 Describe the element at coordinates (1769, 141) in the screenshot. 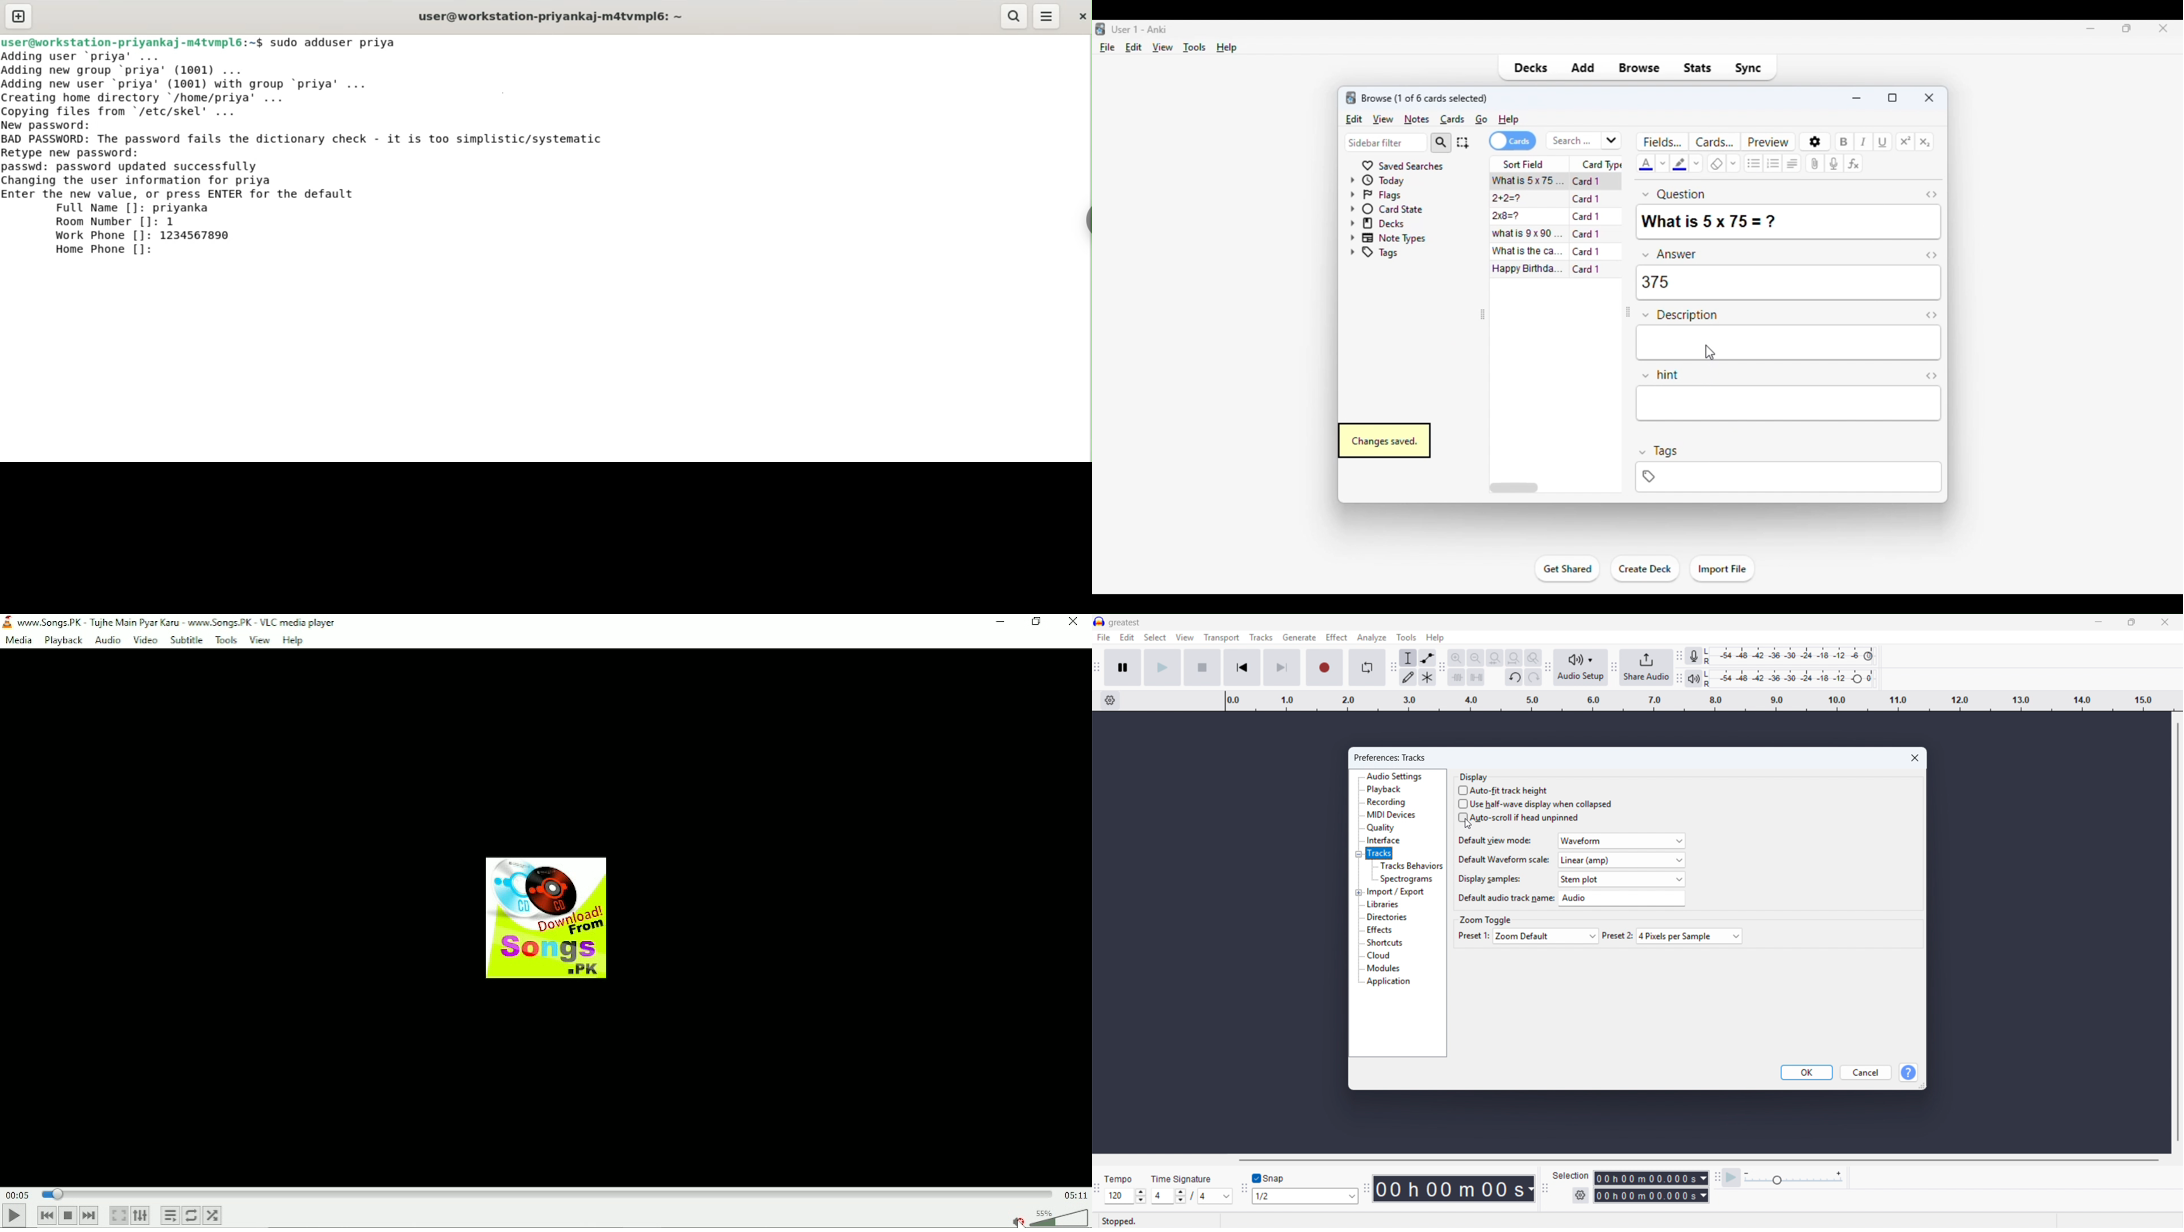

I see `preview` at that location.